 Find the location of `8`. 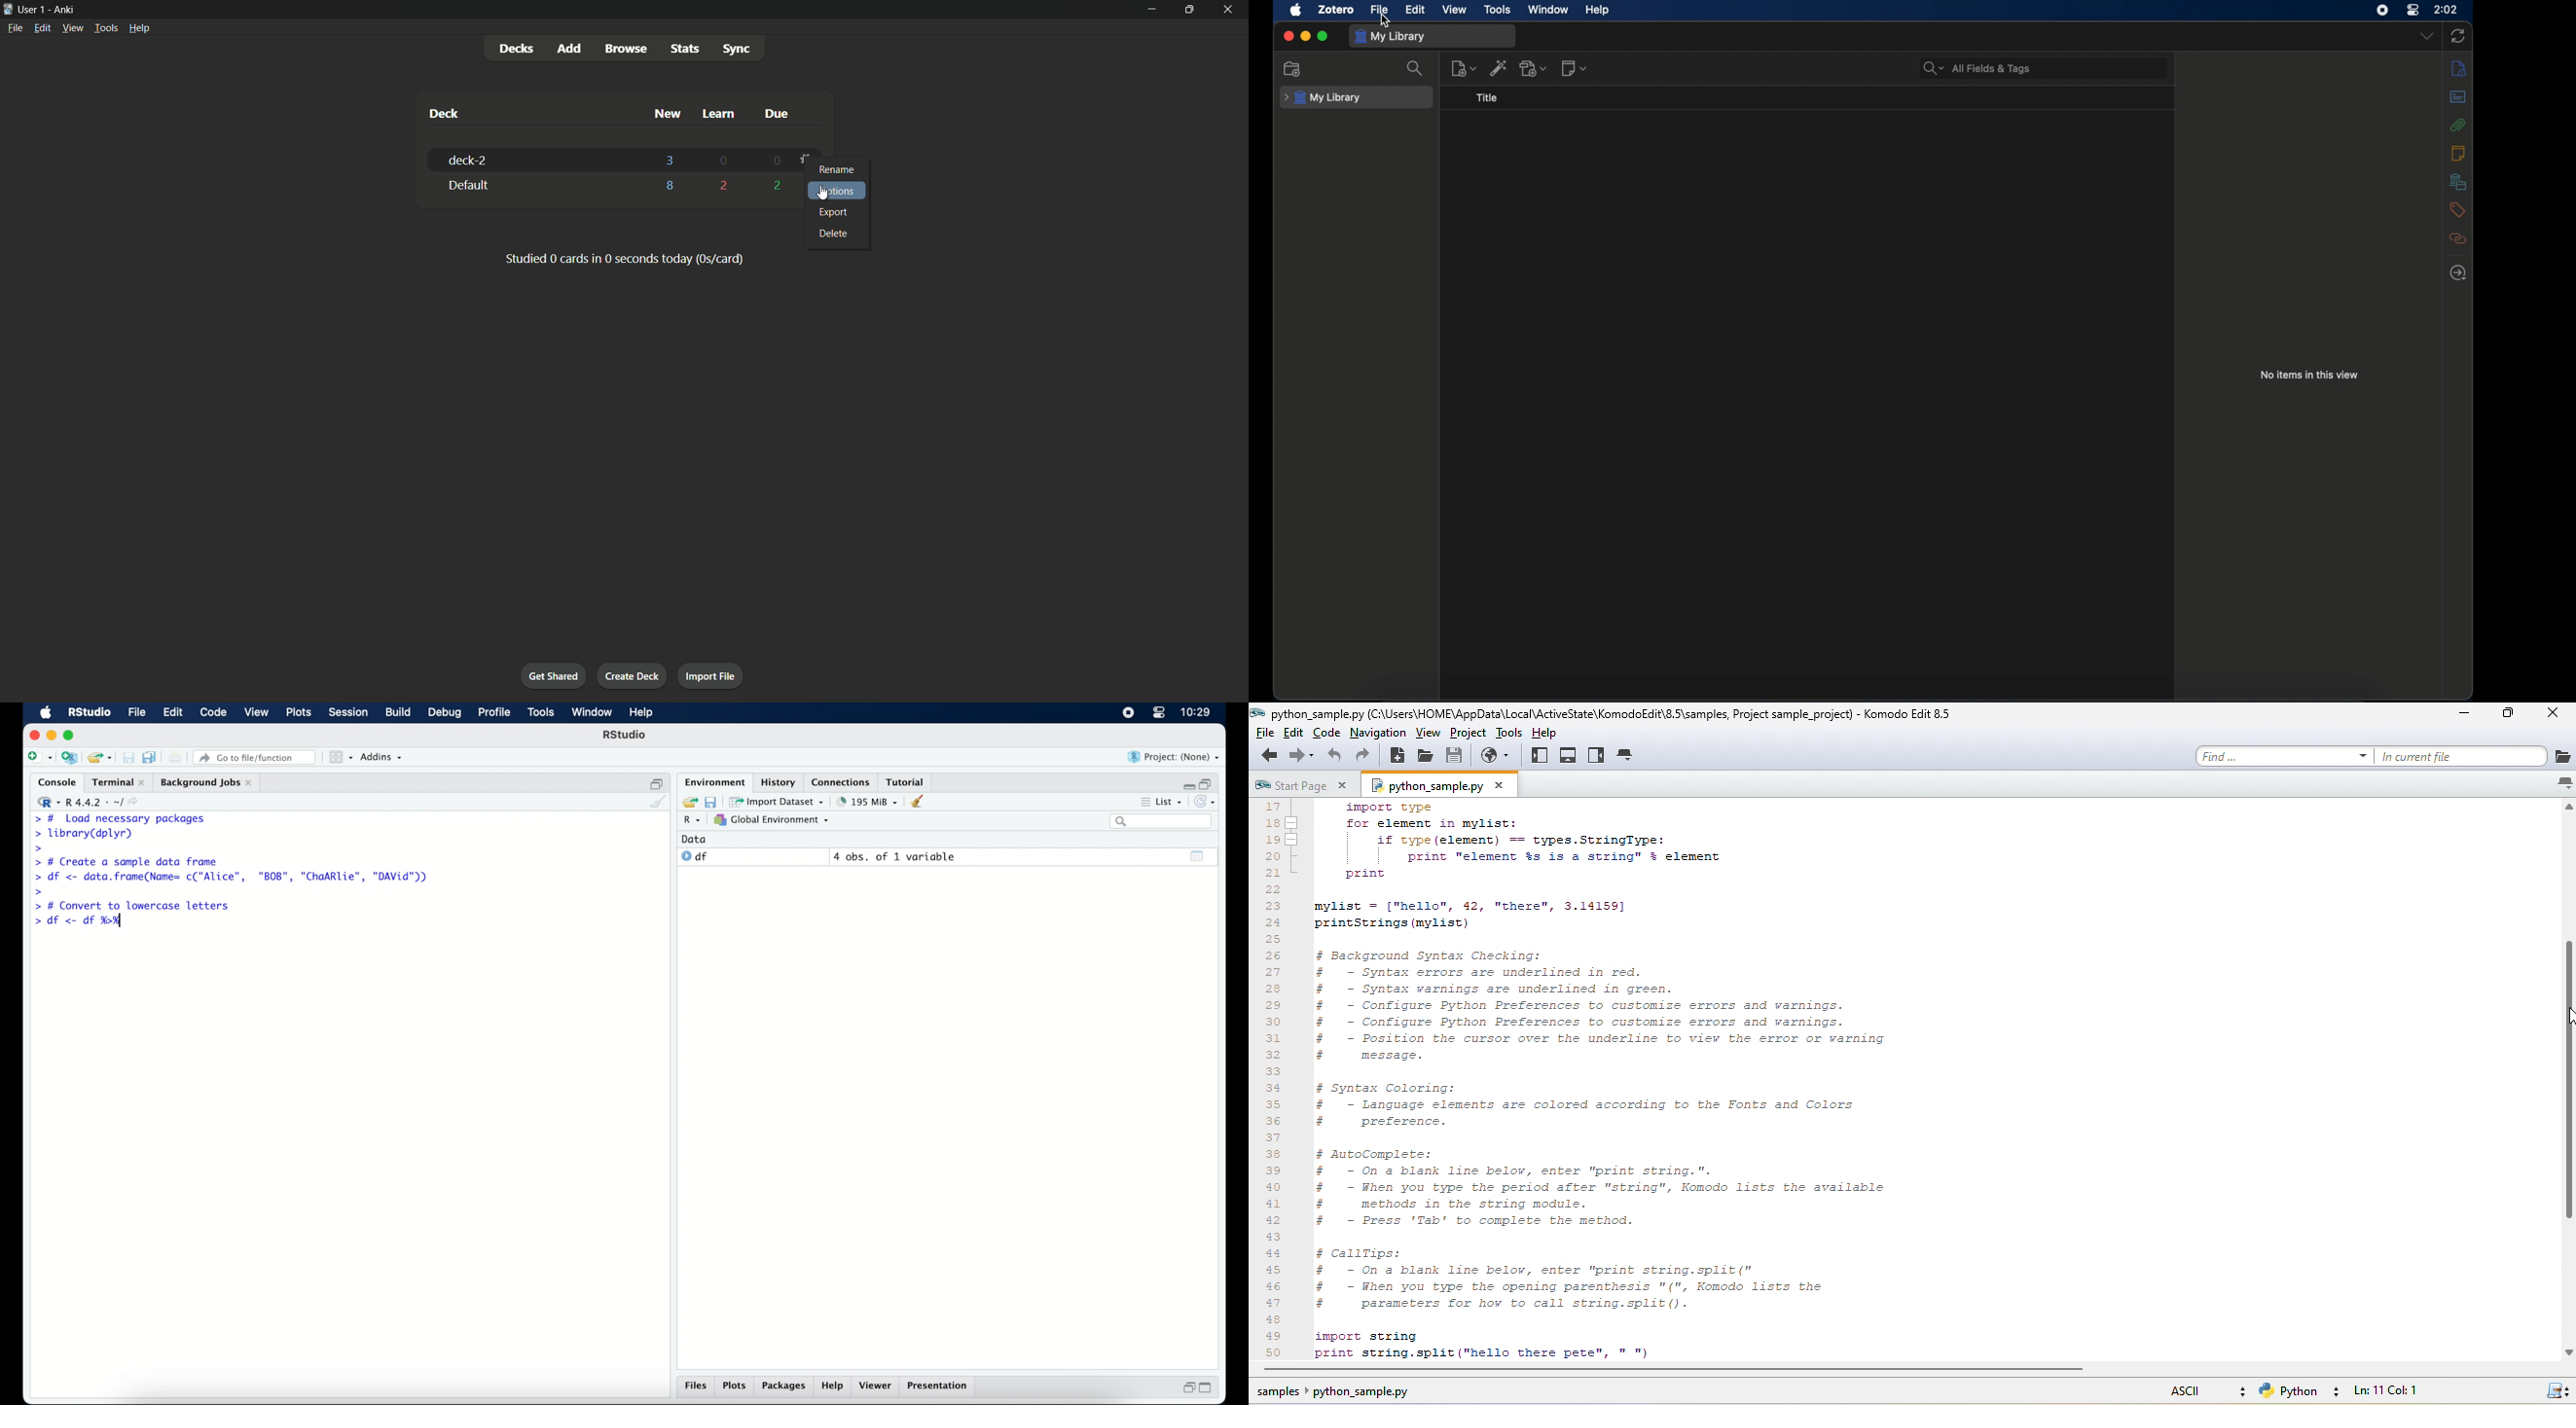

8 is located at coordinates (670, 189).